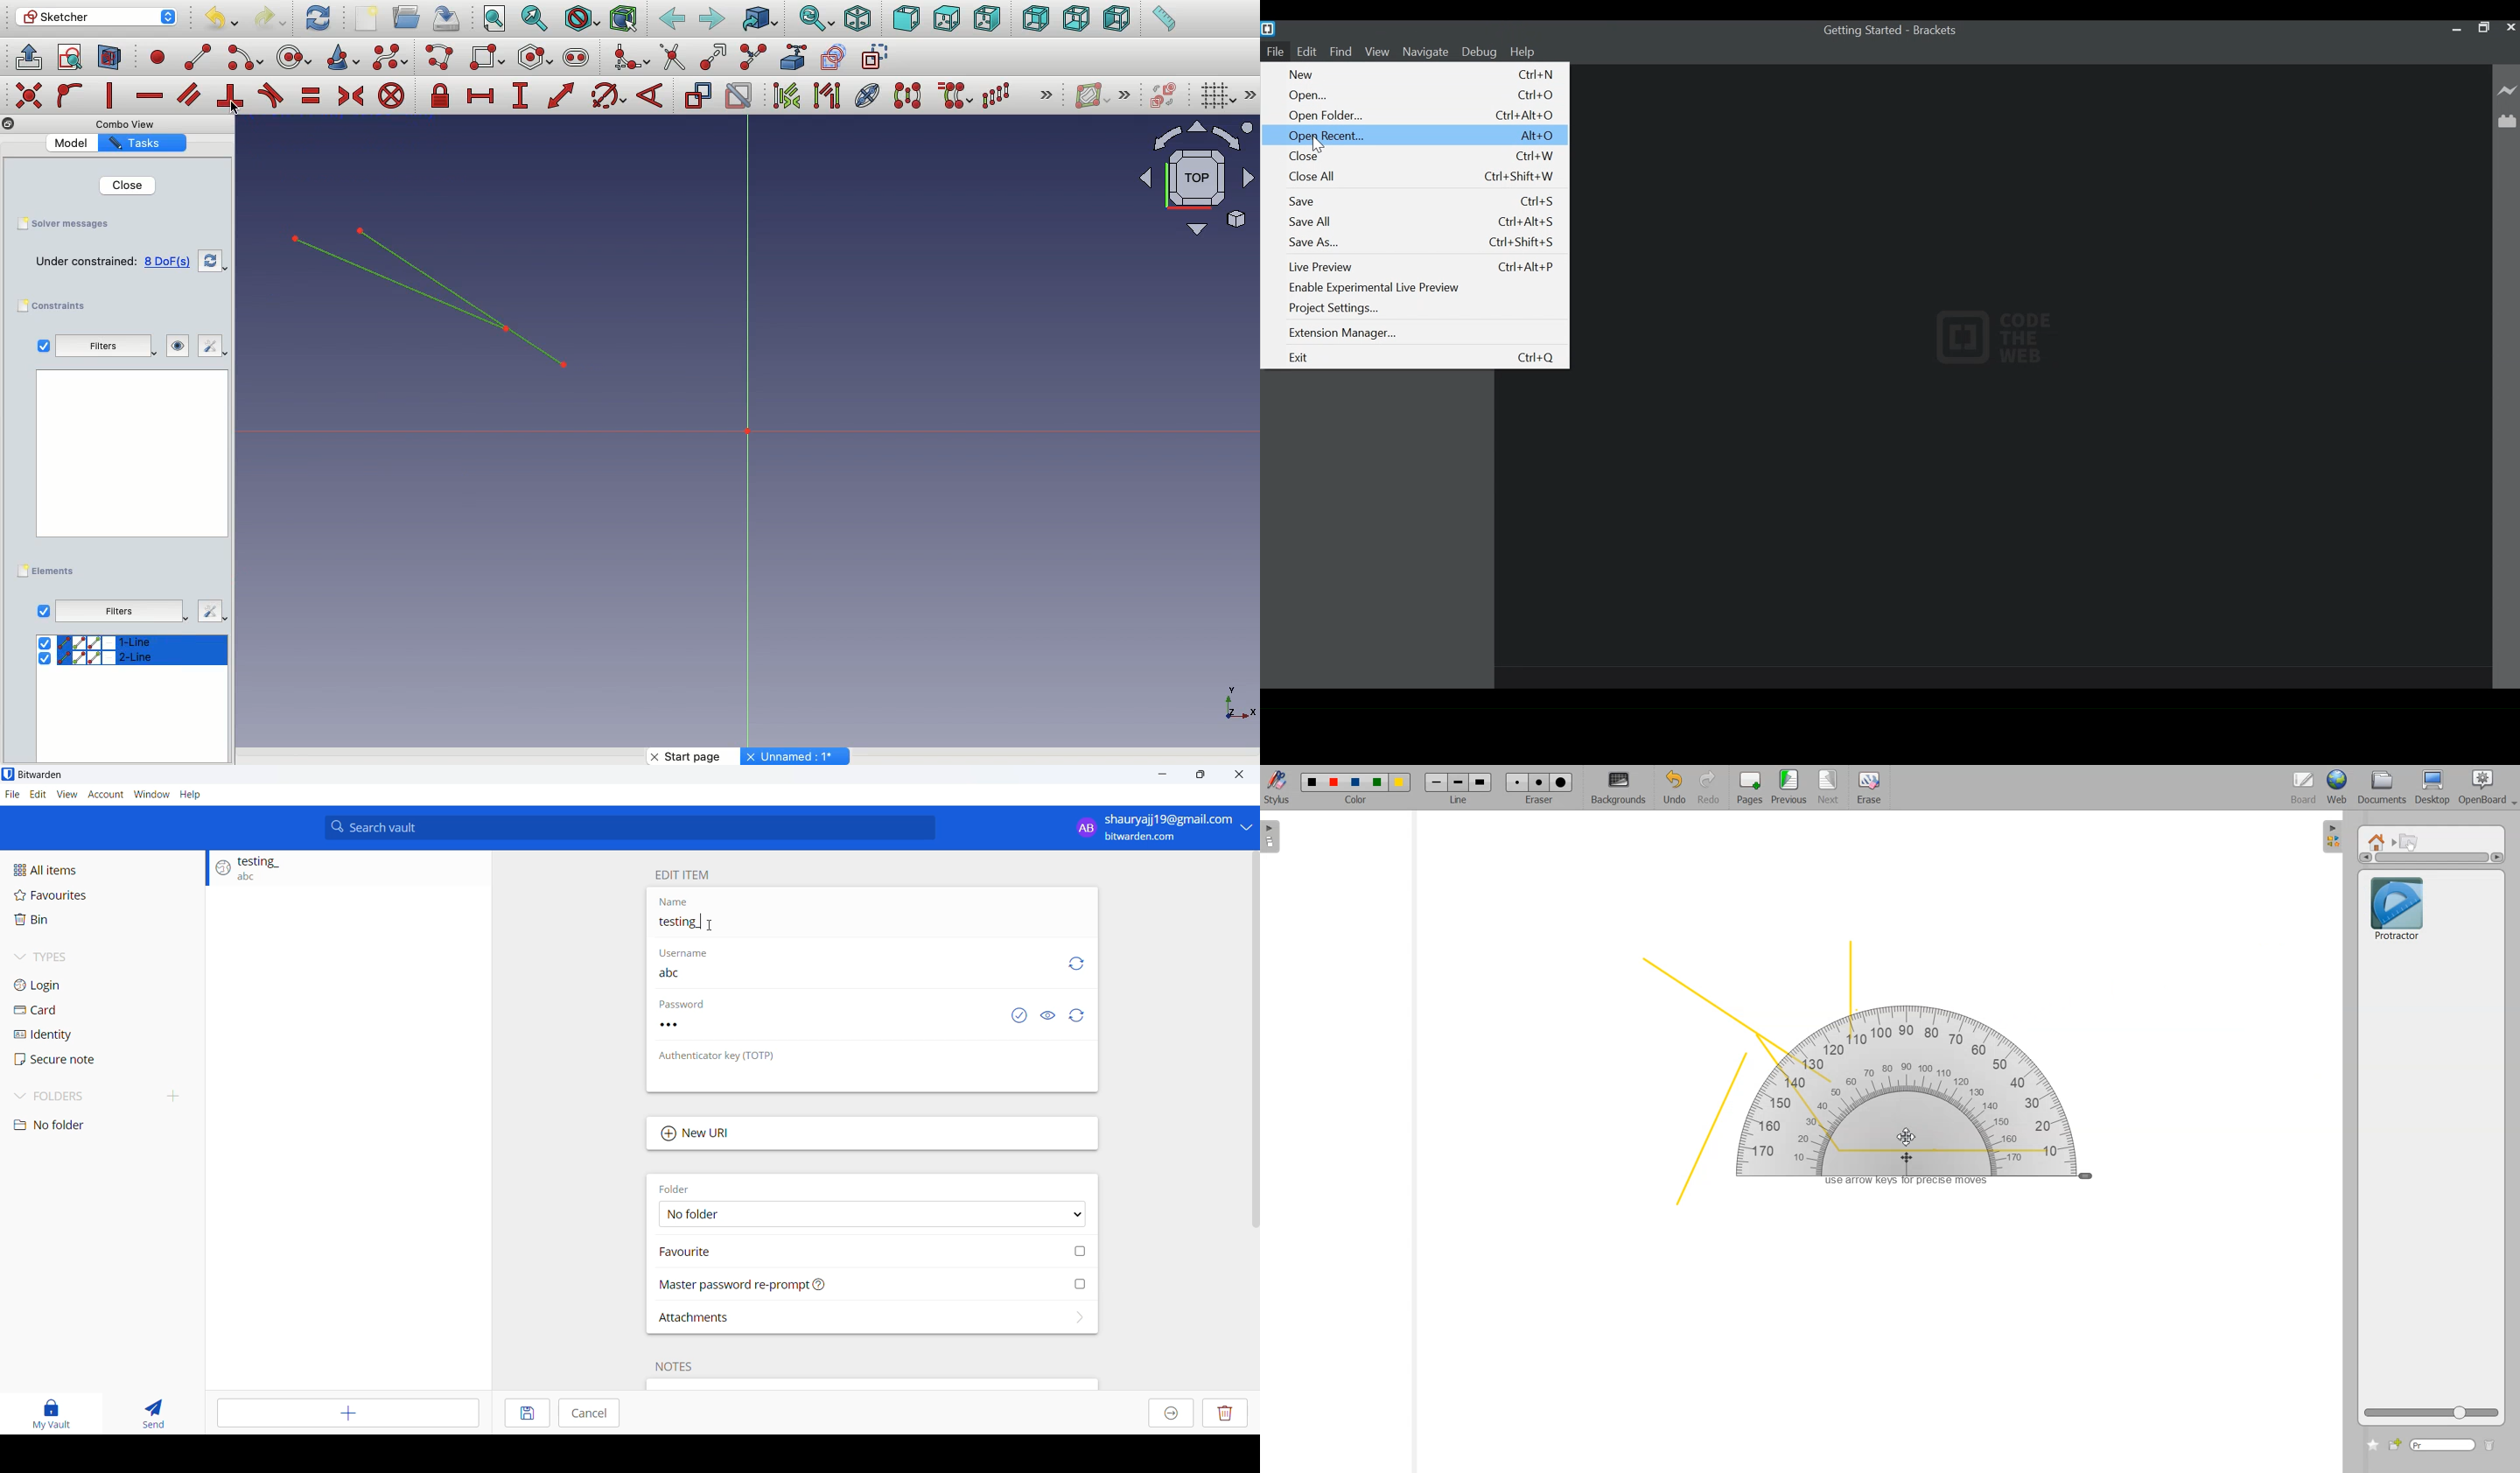  I want to click on Visibility , so click(169, 346).